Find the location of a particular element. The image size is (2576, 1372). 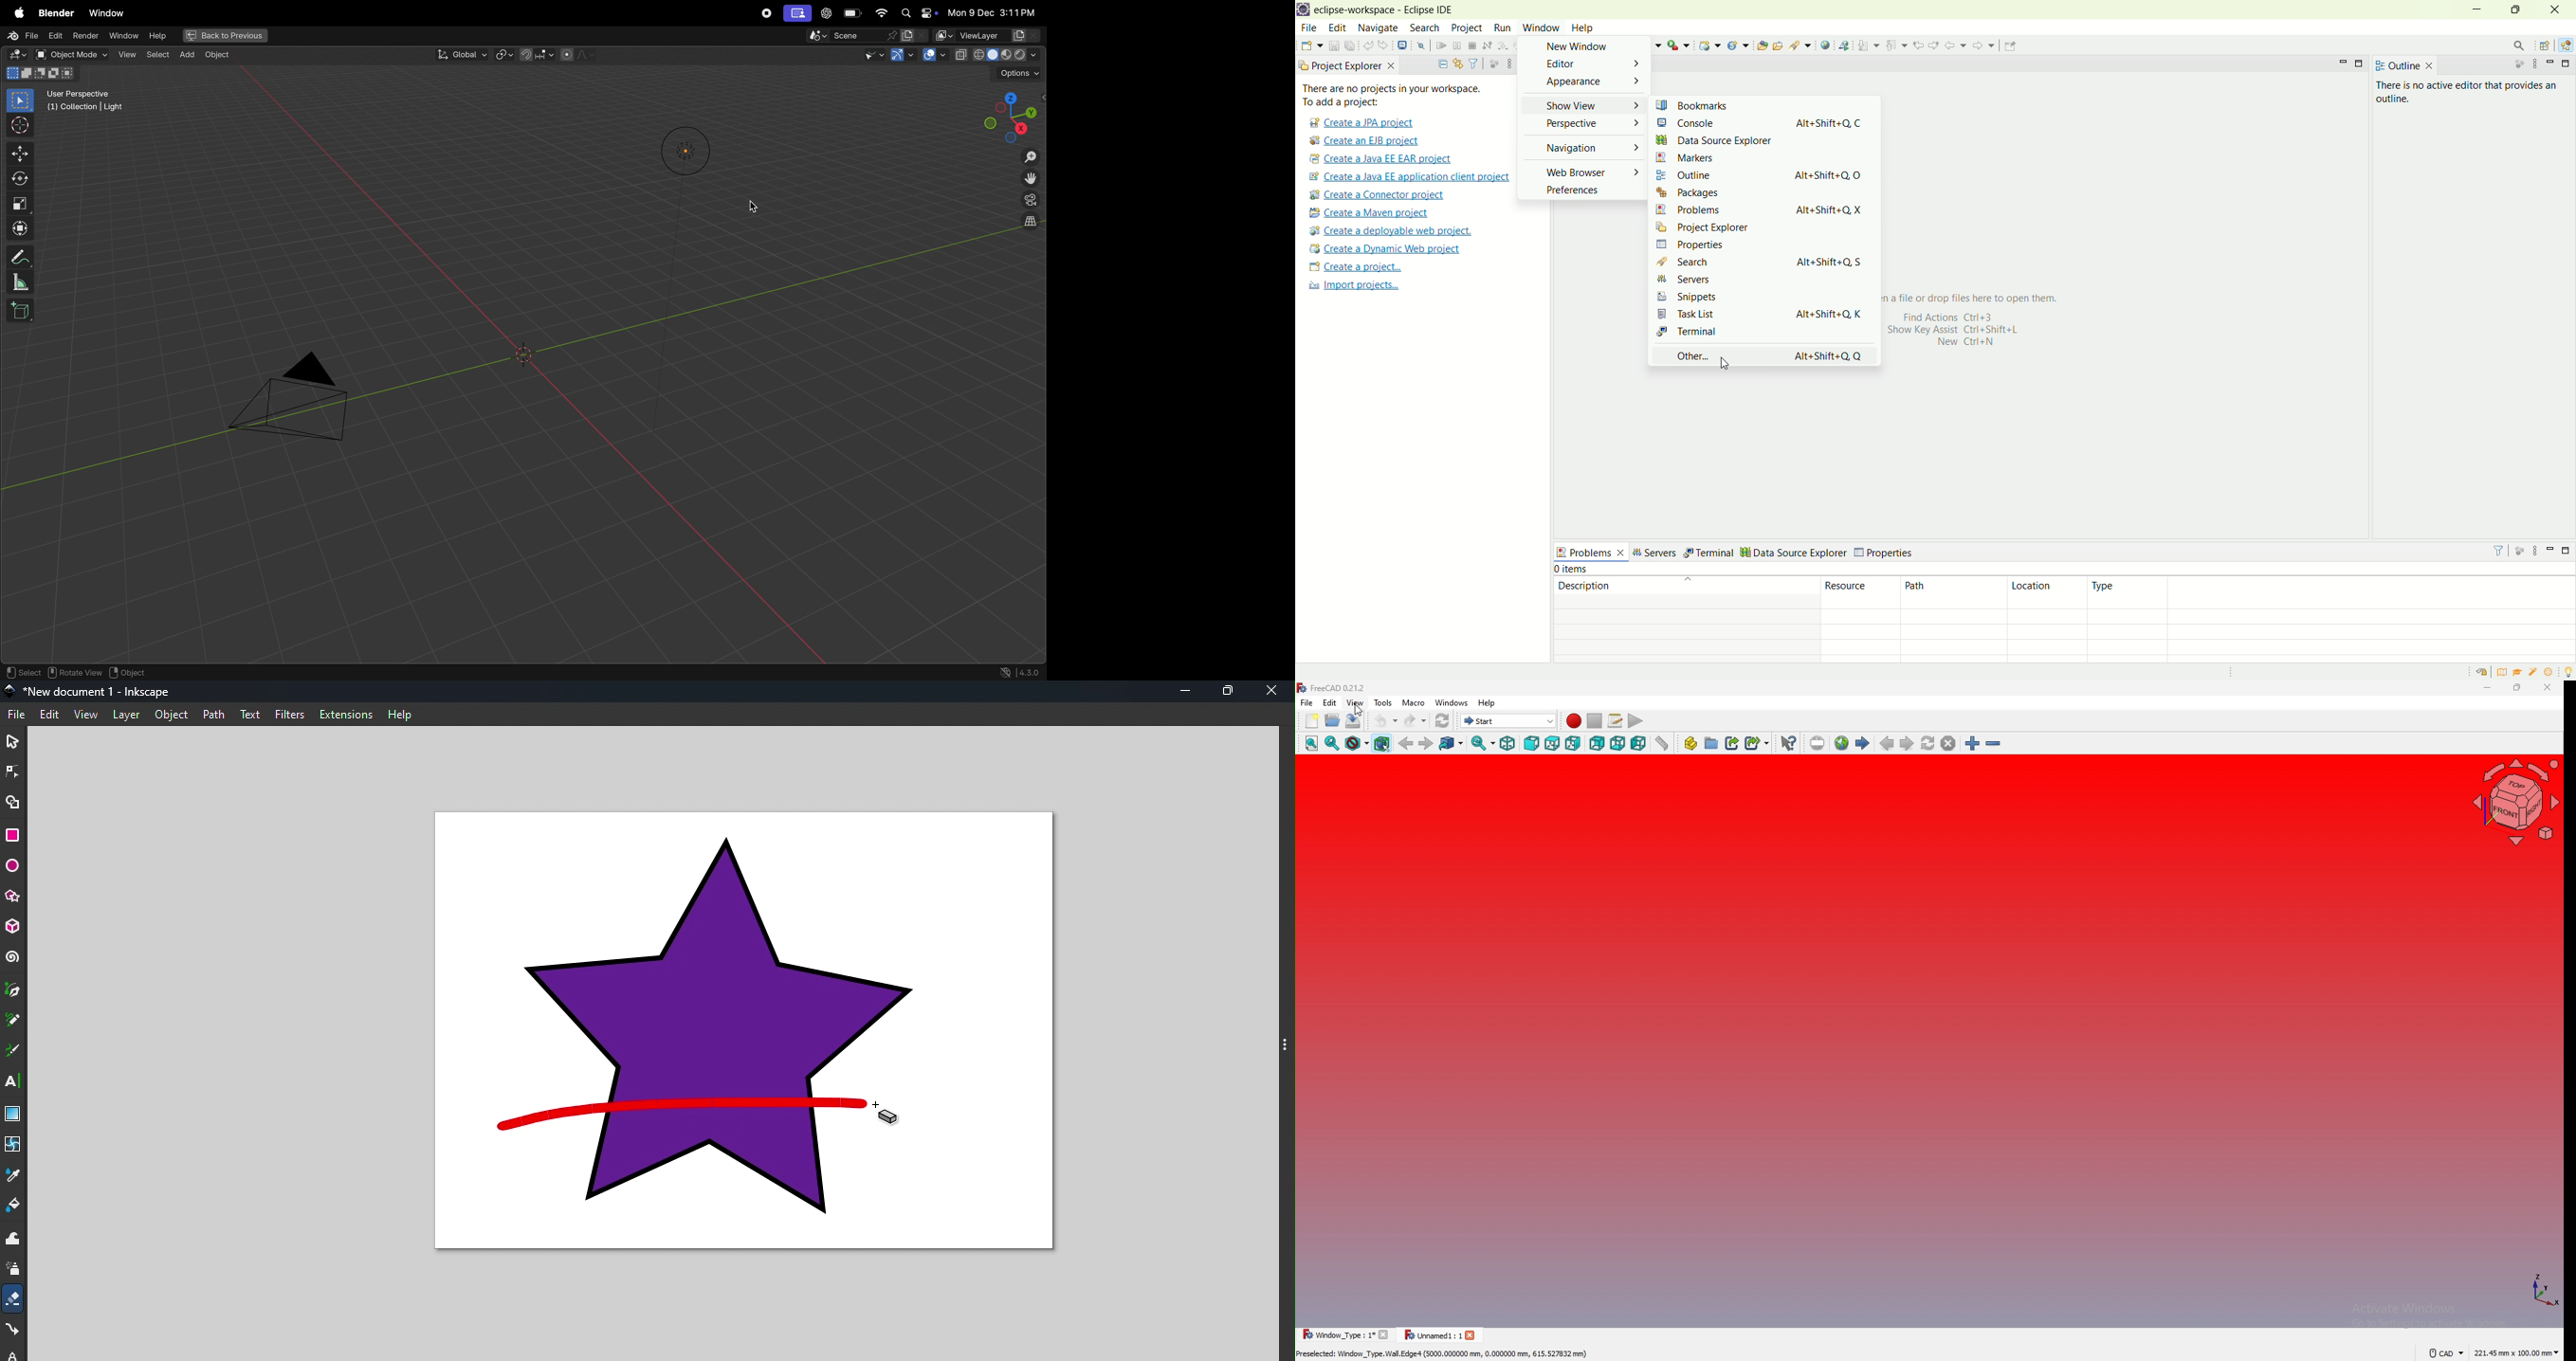

cursor is located at coordinates (21, 125).